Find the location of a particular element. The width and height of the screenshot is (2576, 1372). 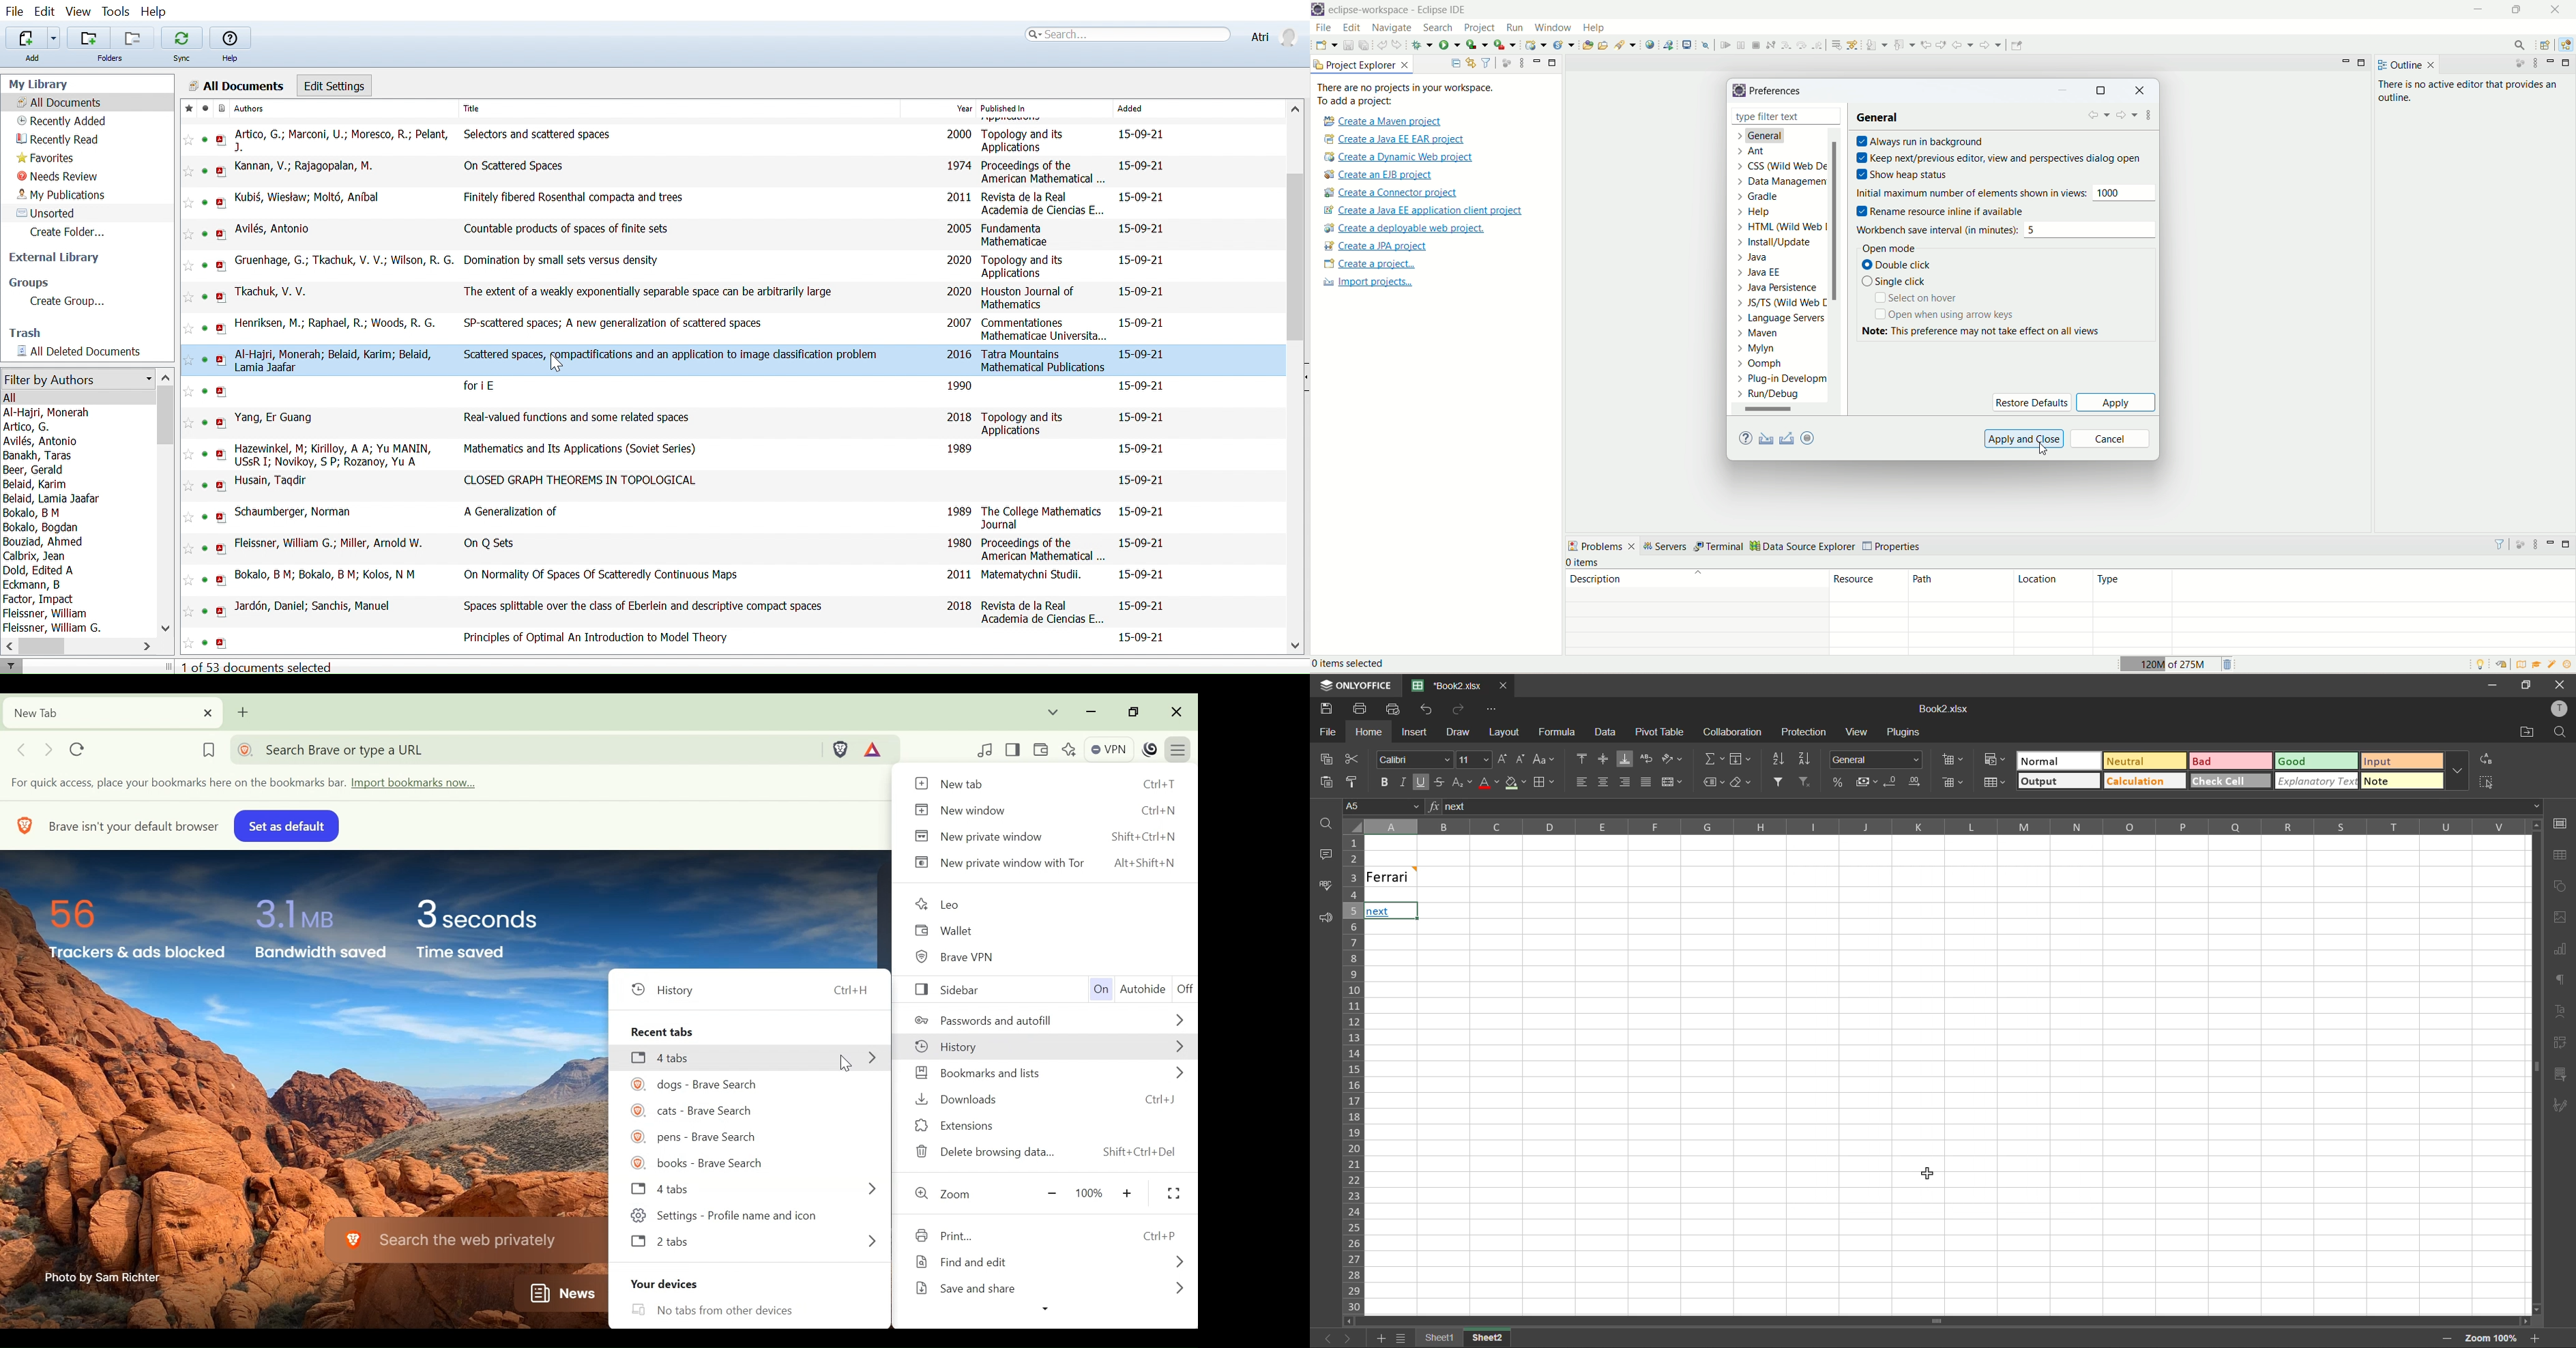

Year is located at coordinates (963, 107).